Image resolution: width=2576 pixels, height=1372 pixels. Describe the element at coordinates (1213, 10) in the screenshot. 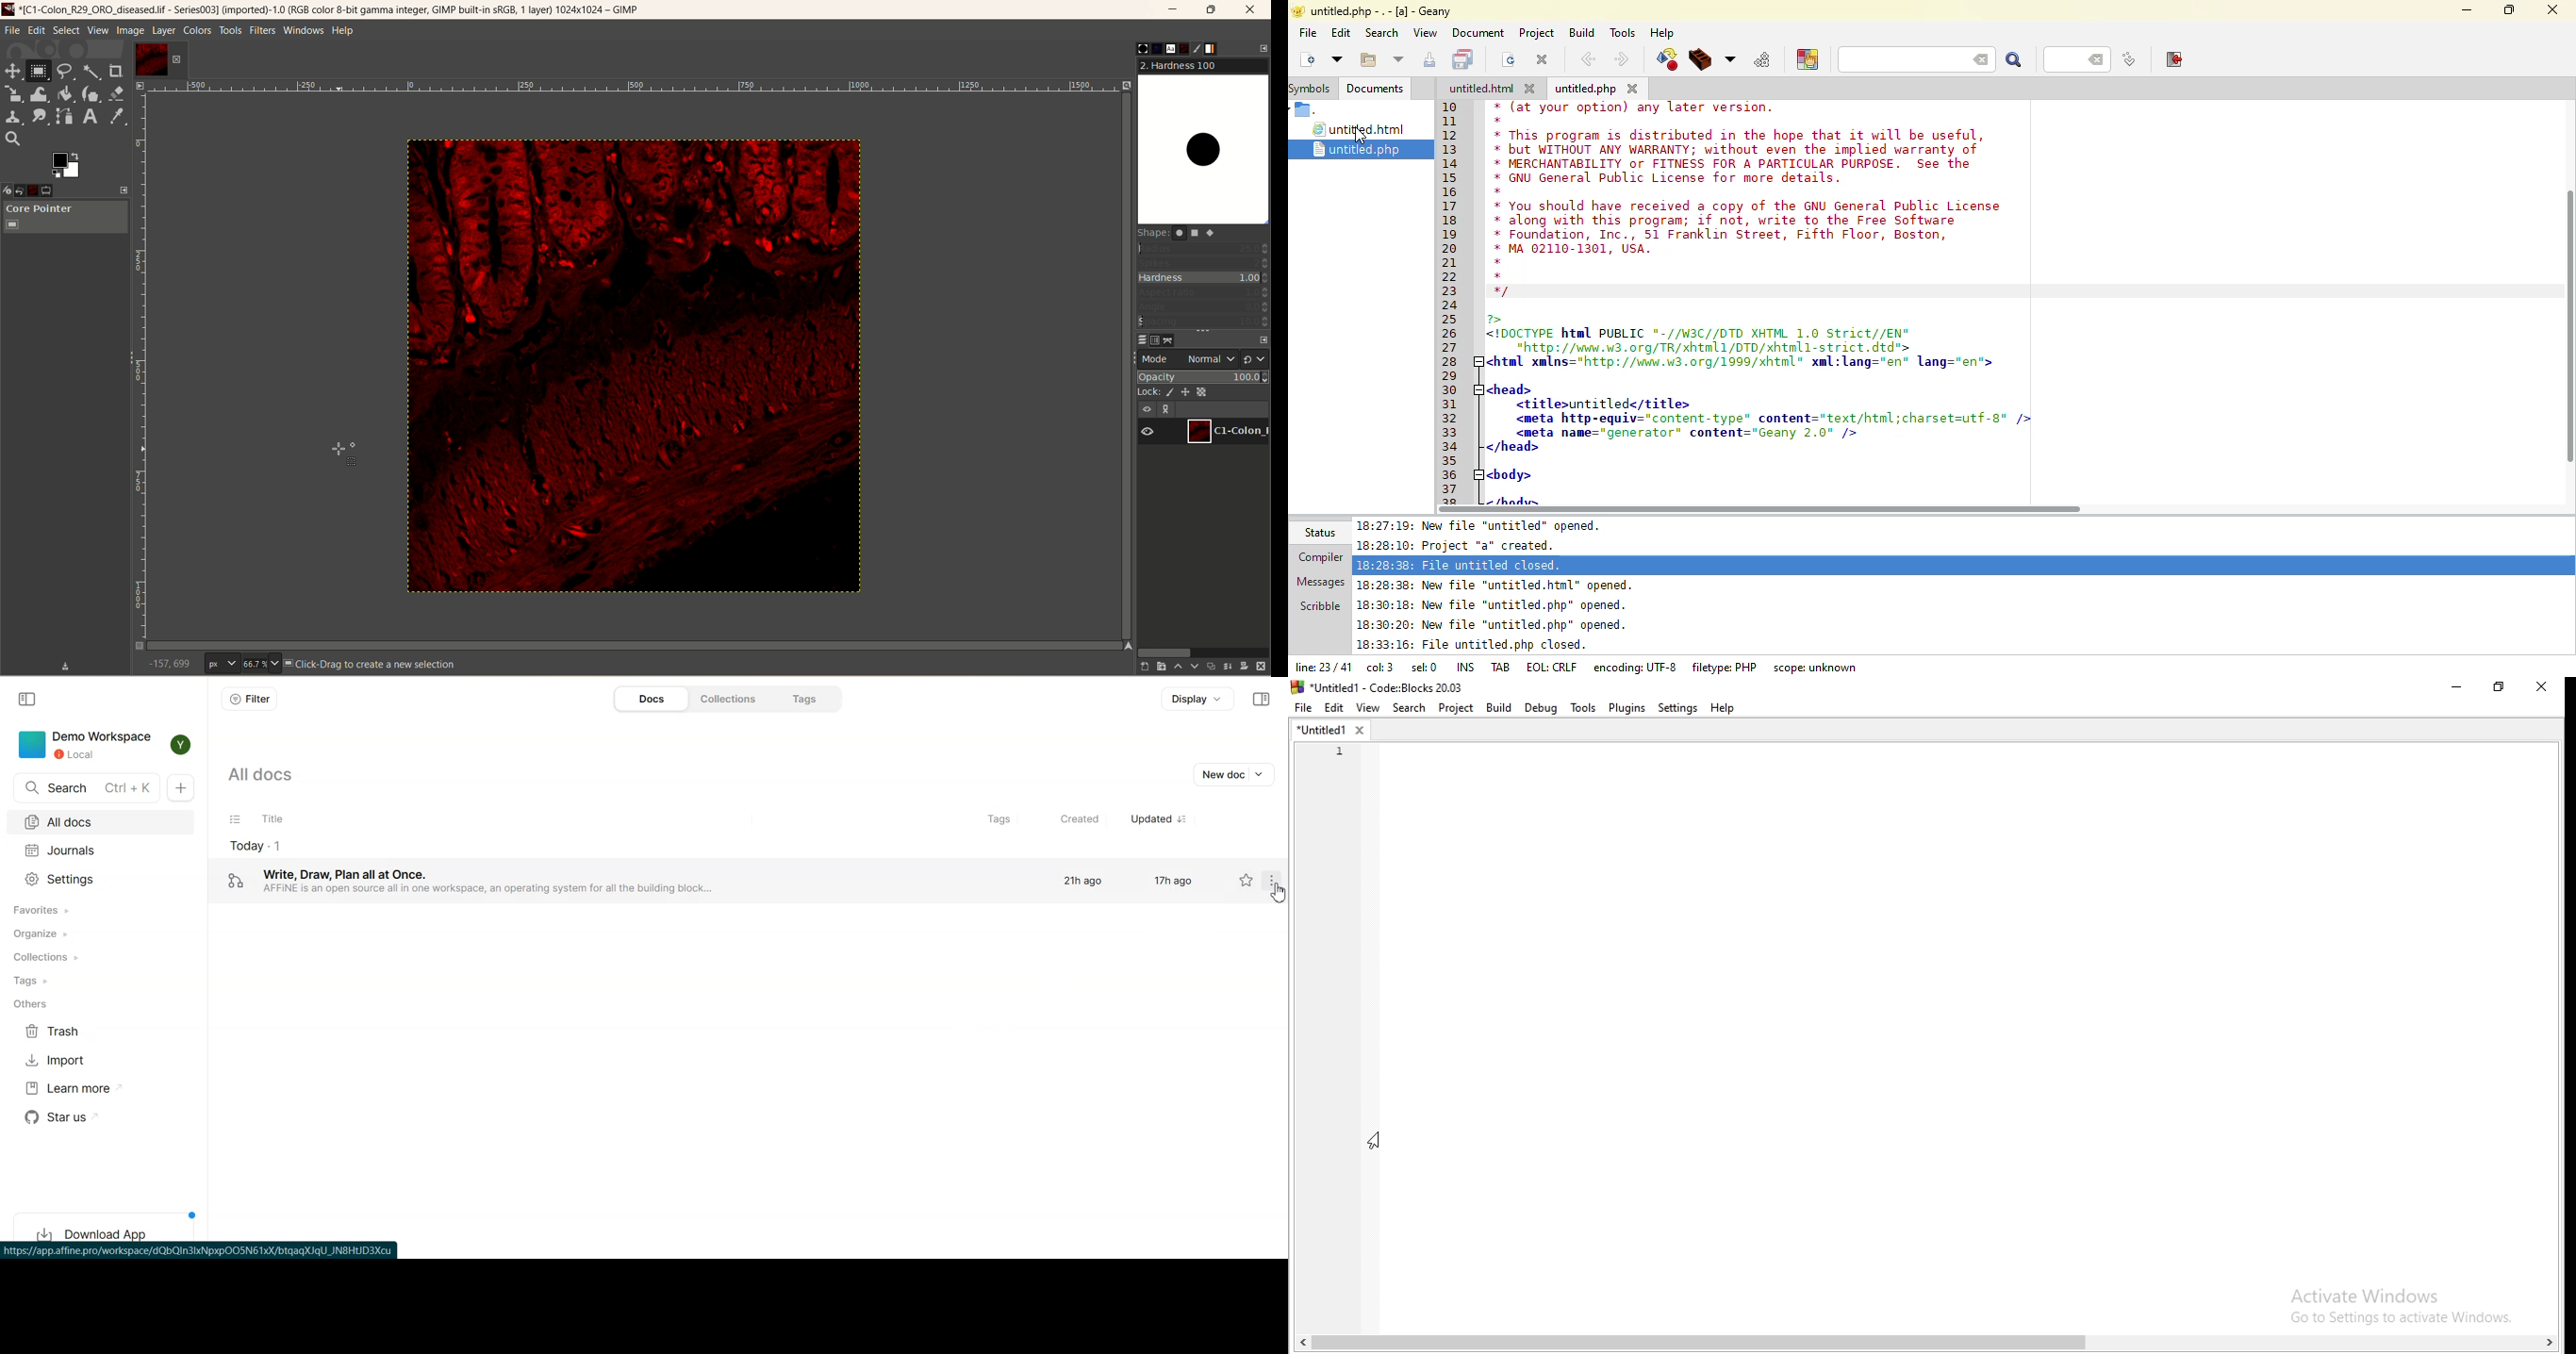

I see `maximize` at that location.